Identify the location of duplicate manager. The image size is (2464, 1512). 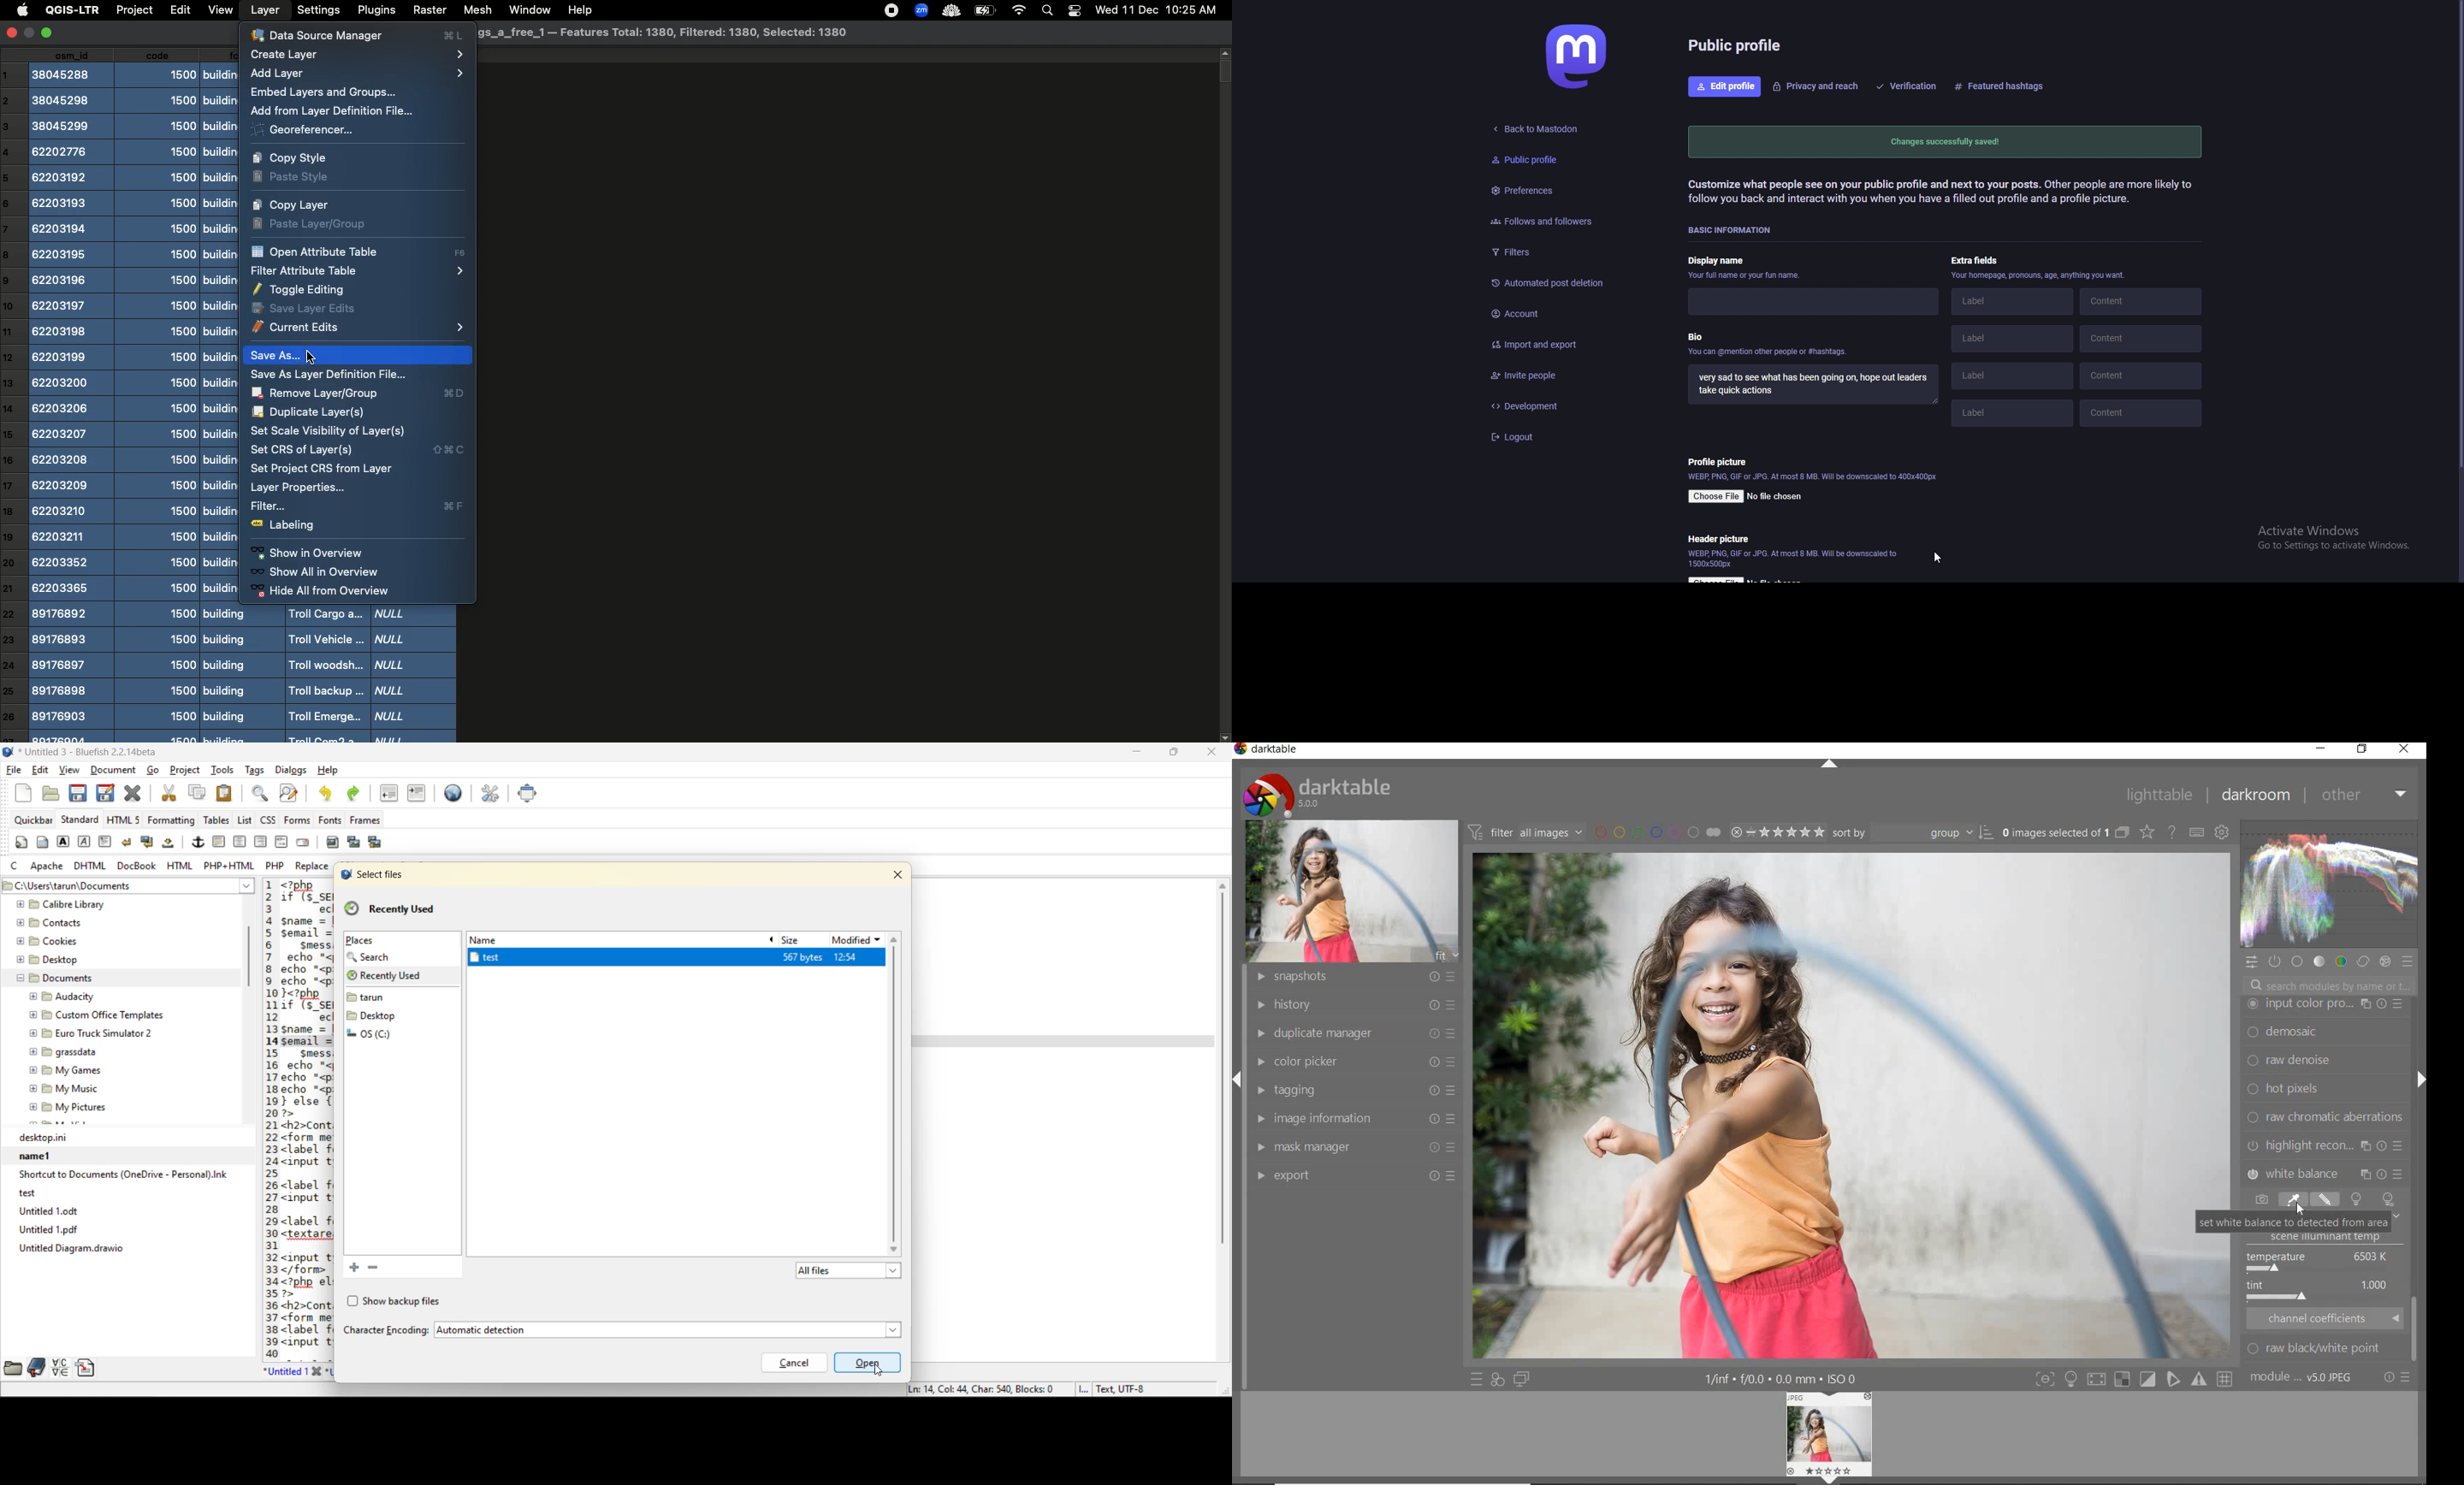
(1353, 1031).